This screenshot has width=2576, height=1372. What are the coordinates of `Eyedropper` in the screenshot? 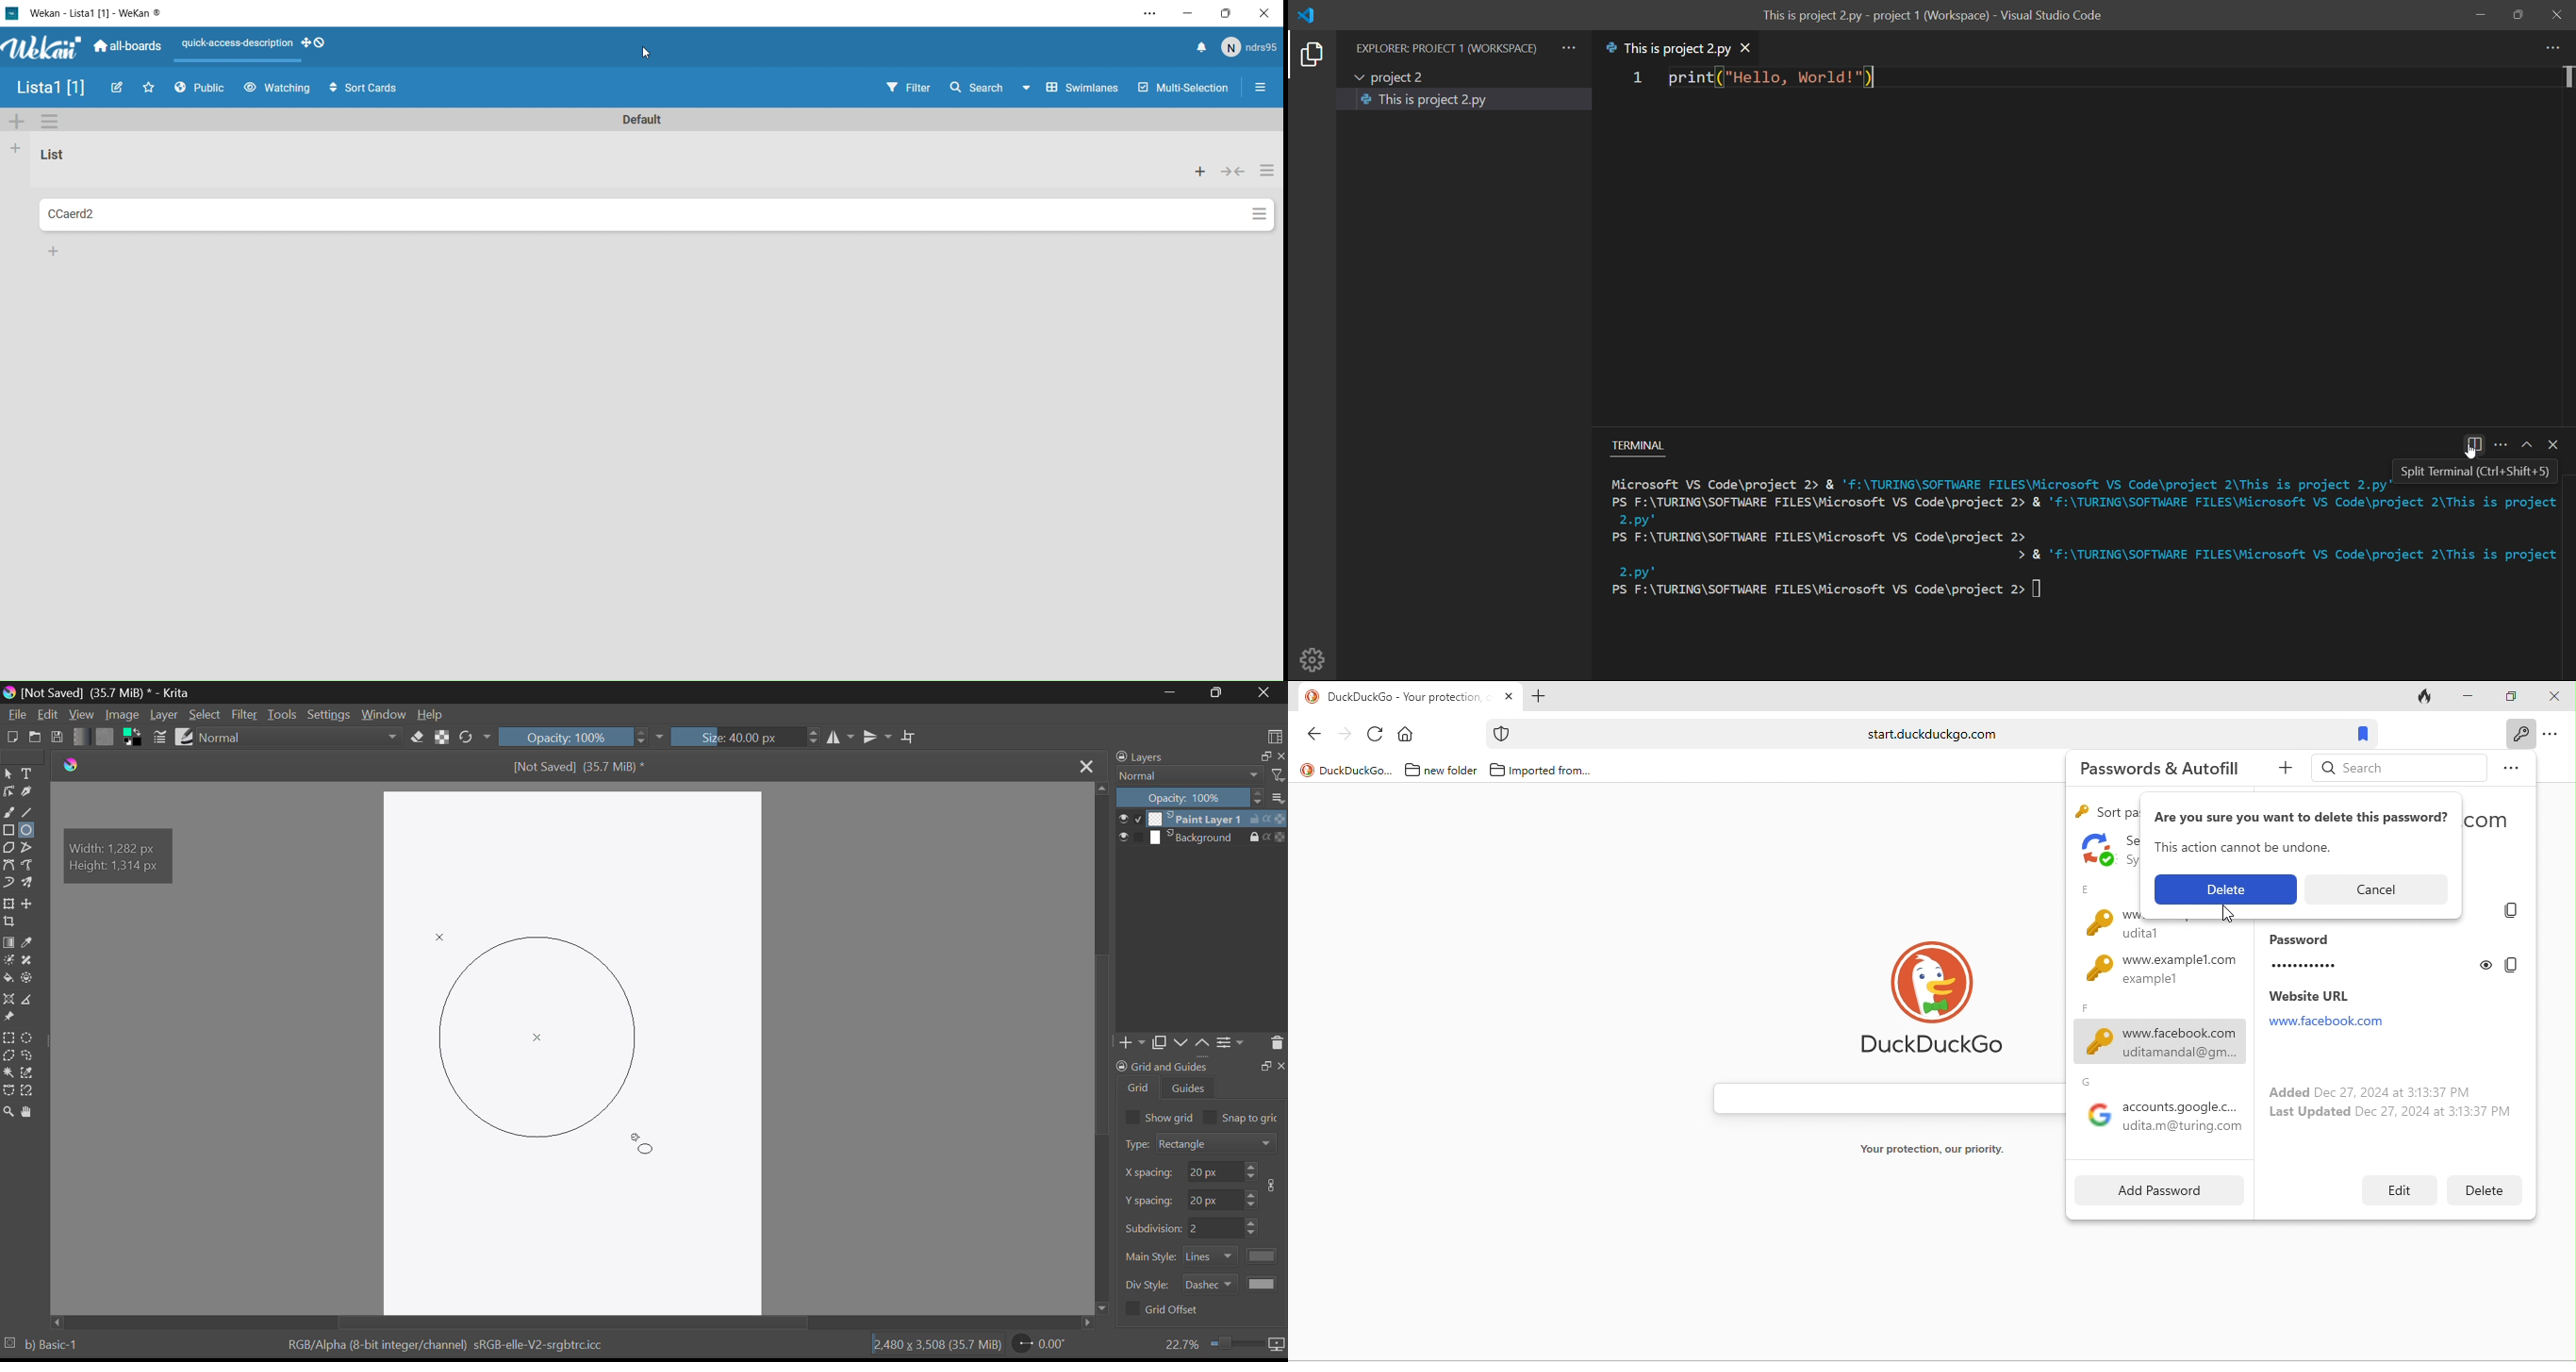 It's located at (30, 942).